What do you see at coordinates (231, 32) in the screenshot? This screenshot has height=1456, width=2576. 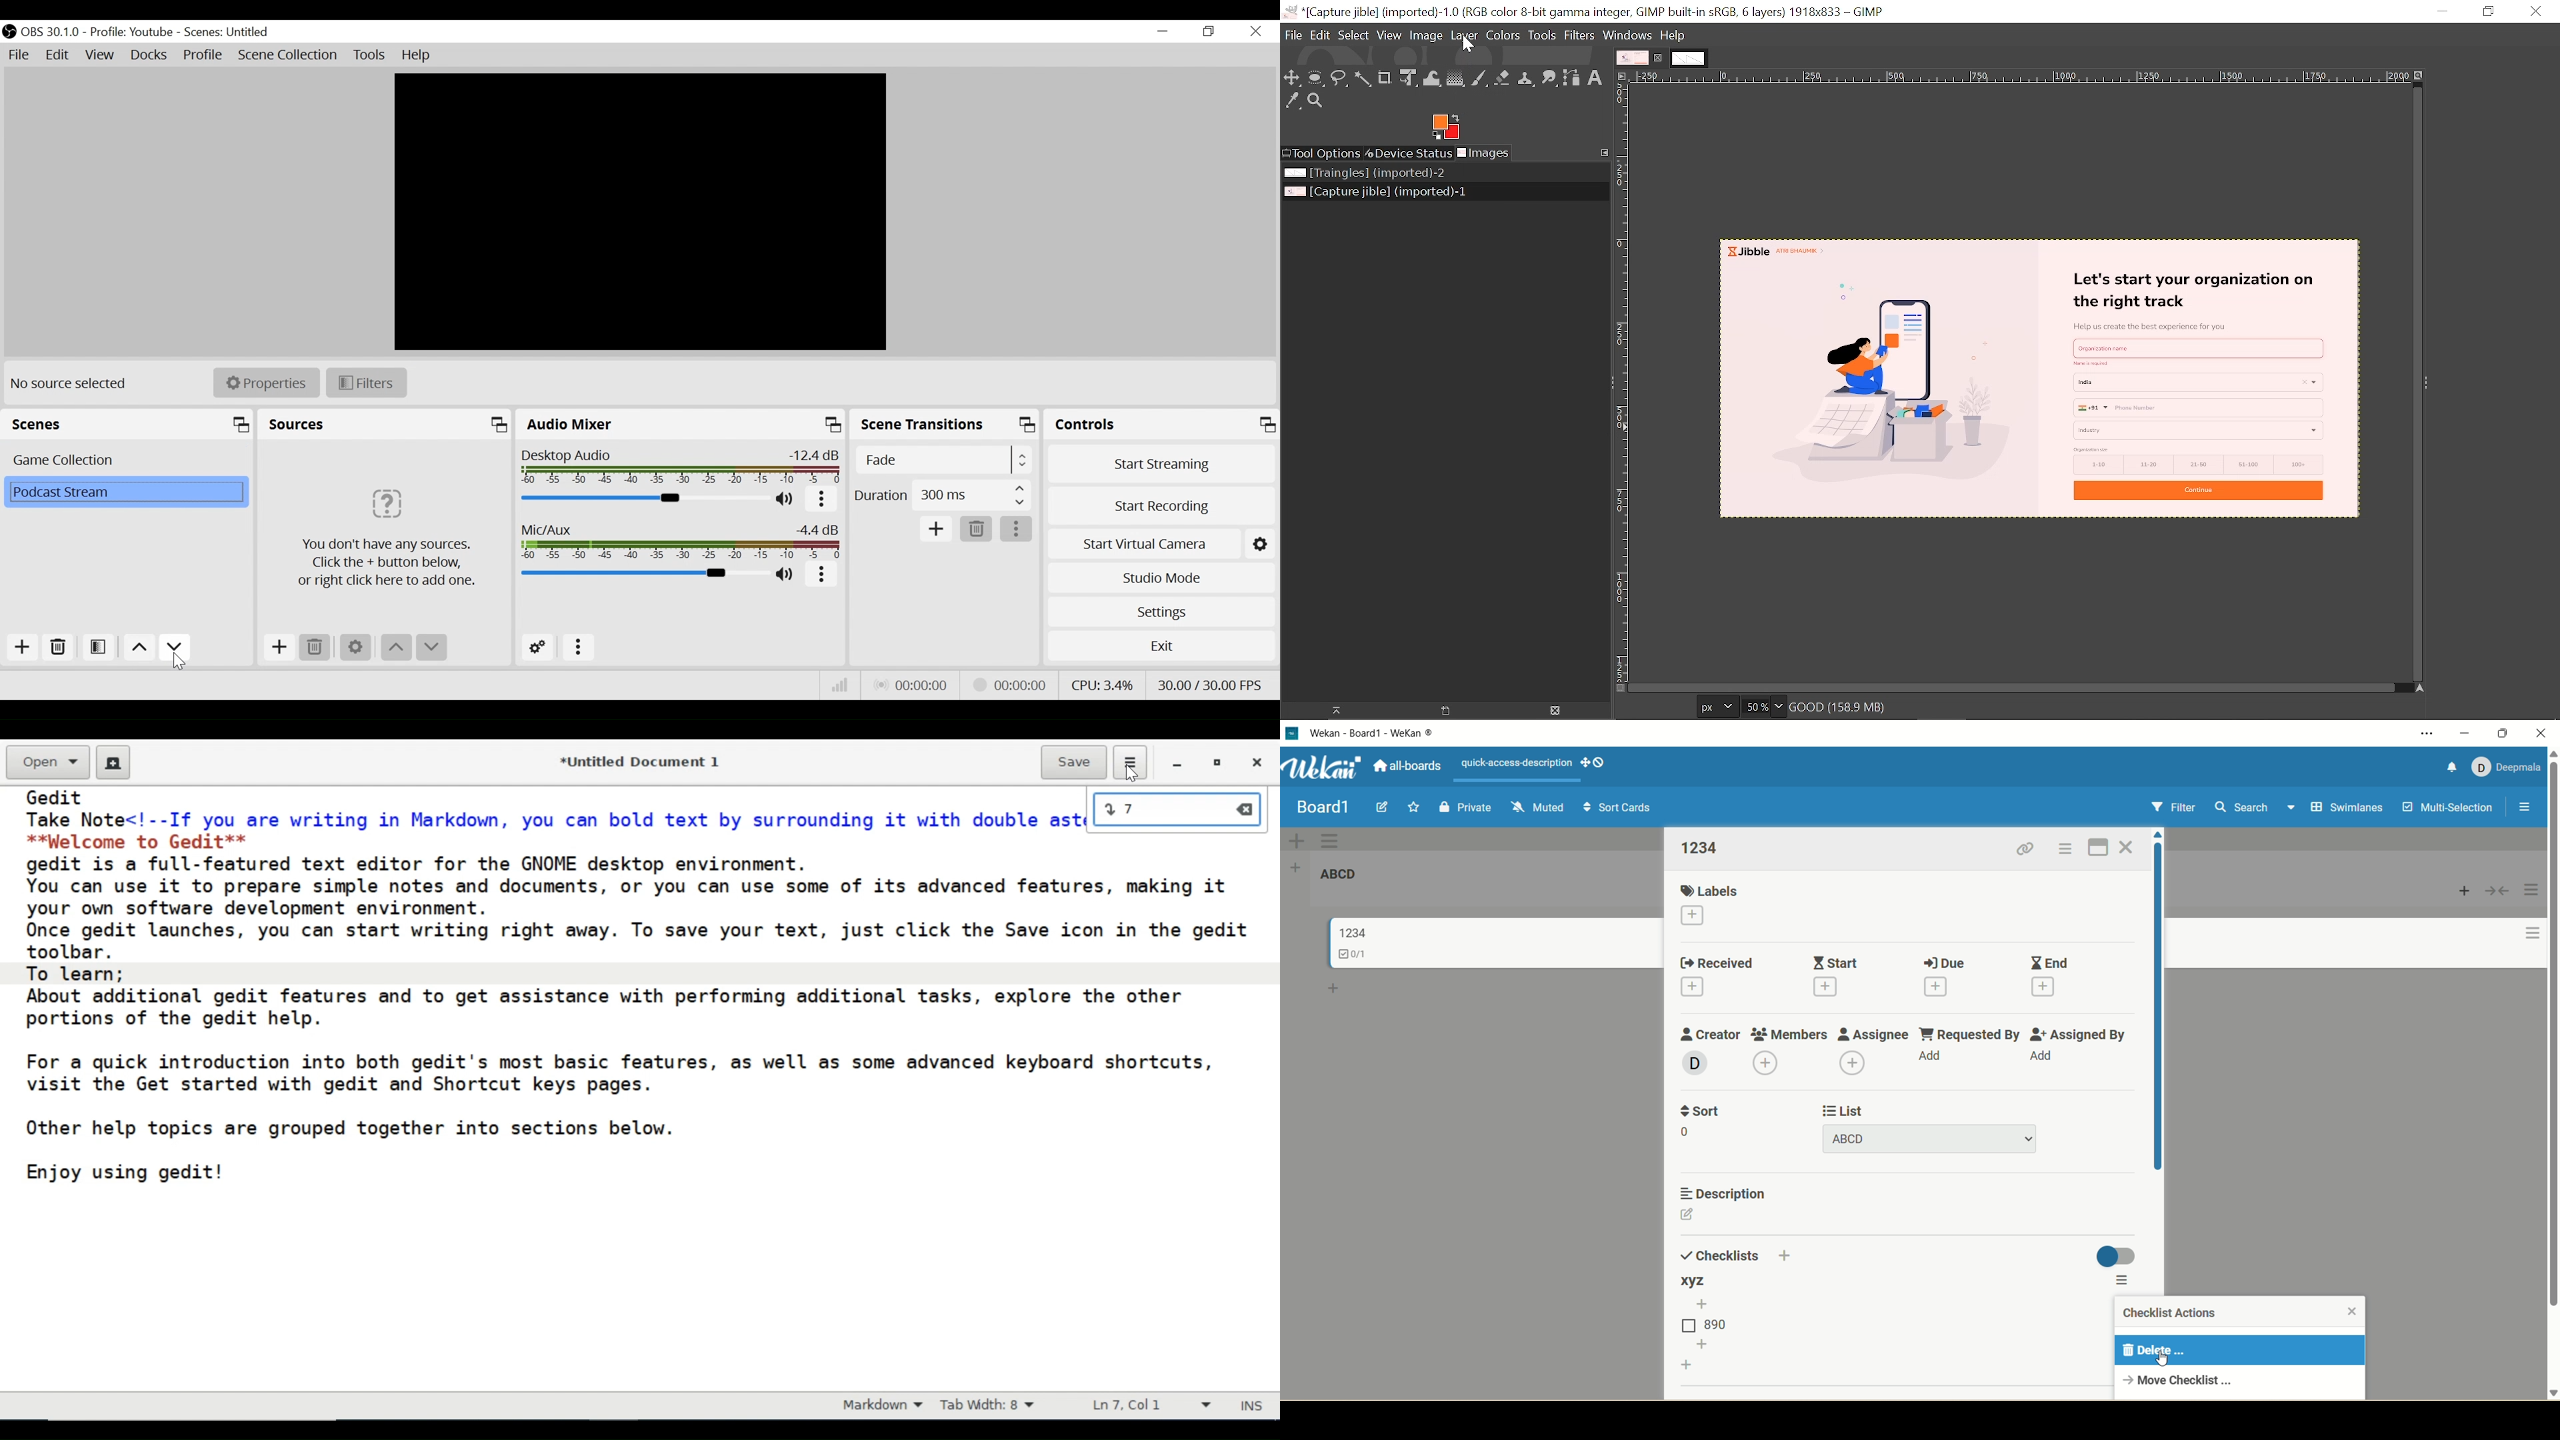 I see `Scenes Name` at bounding box center [231, 32].